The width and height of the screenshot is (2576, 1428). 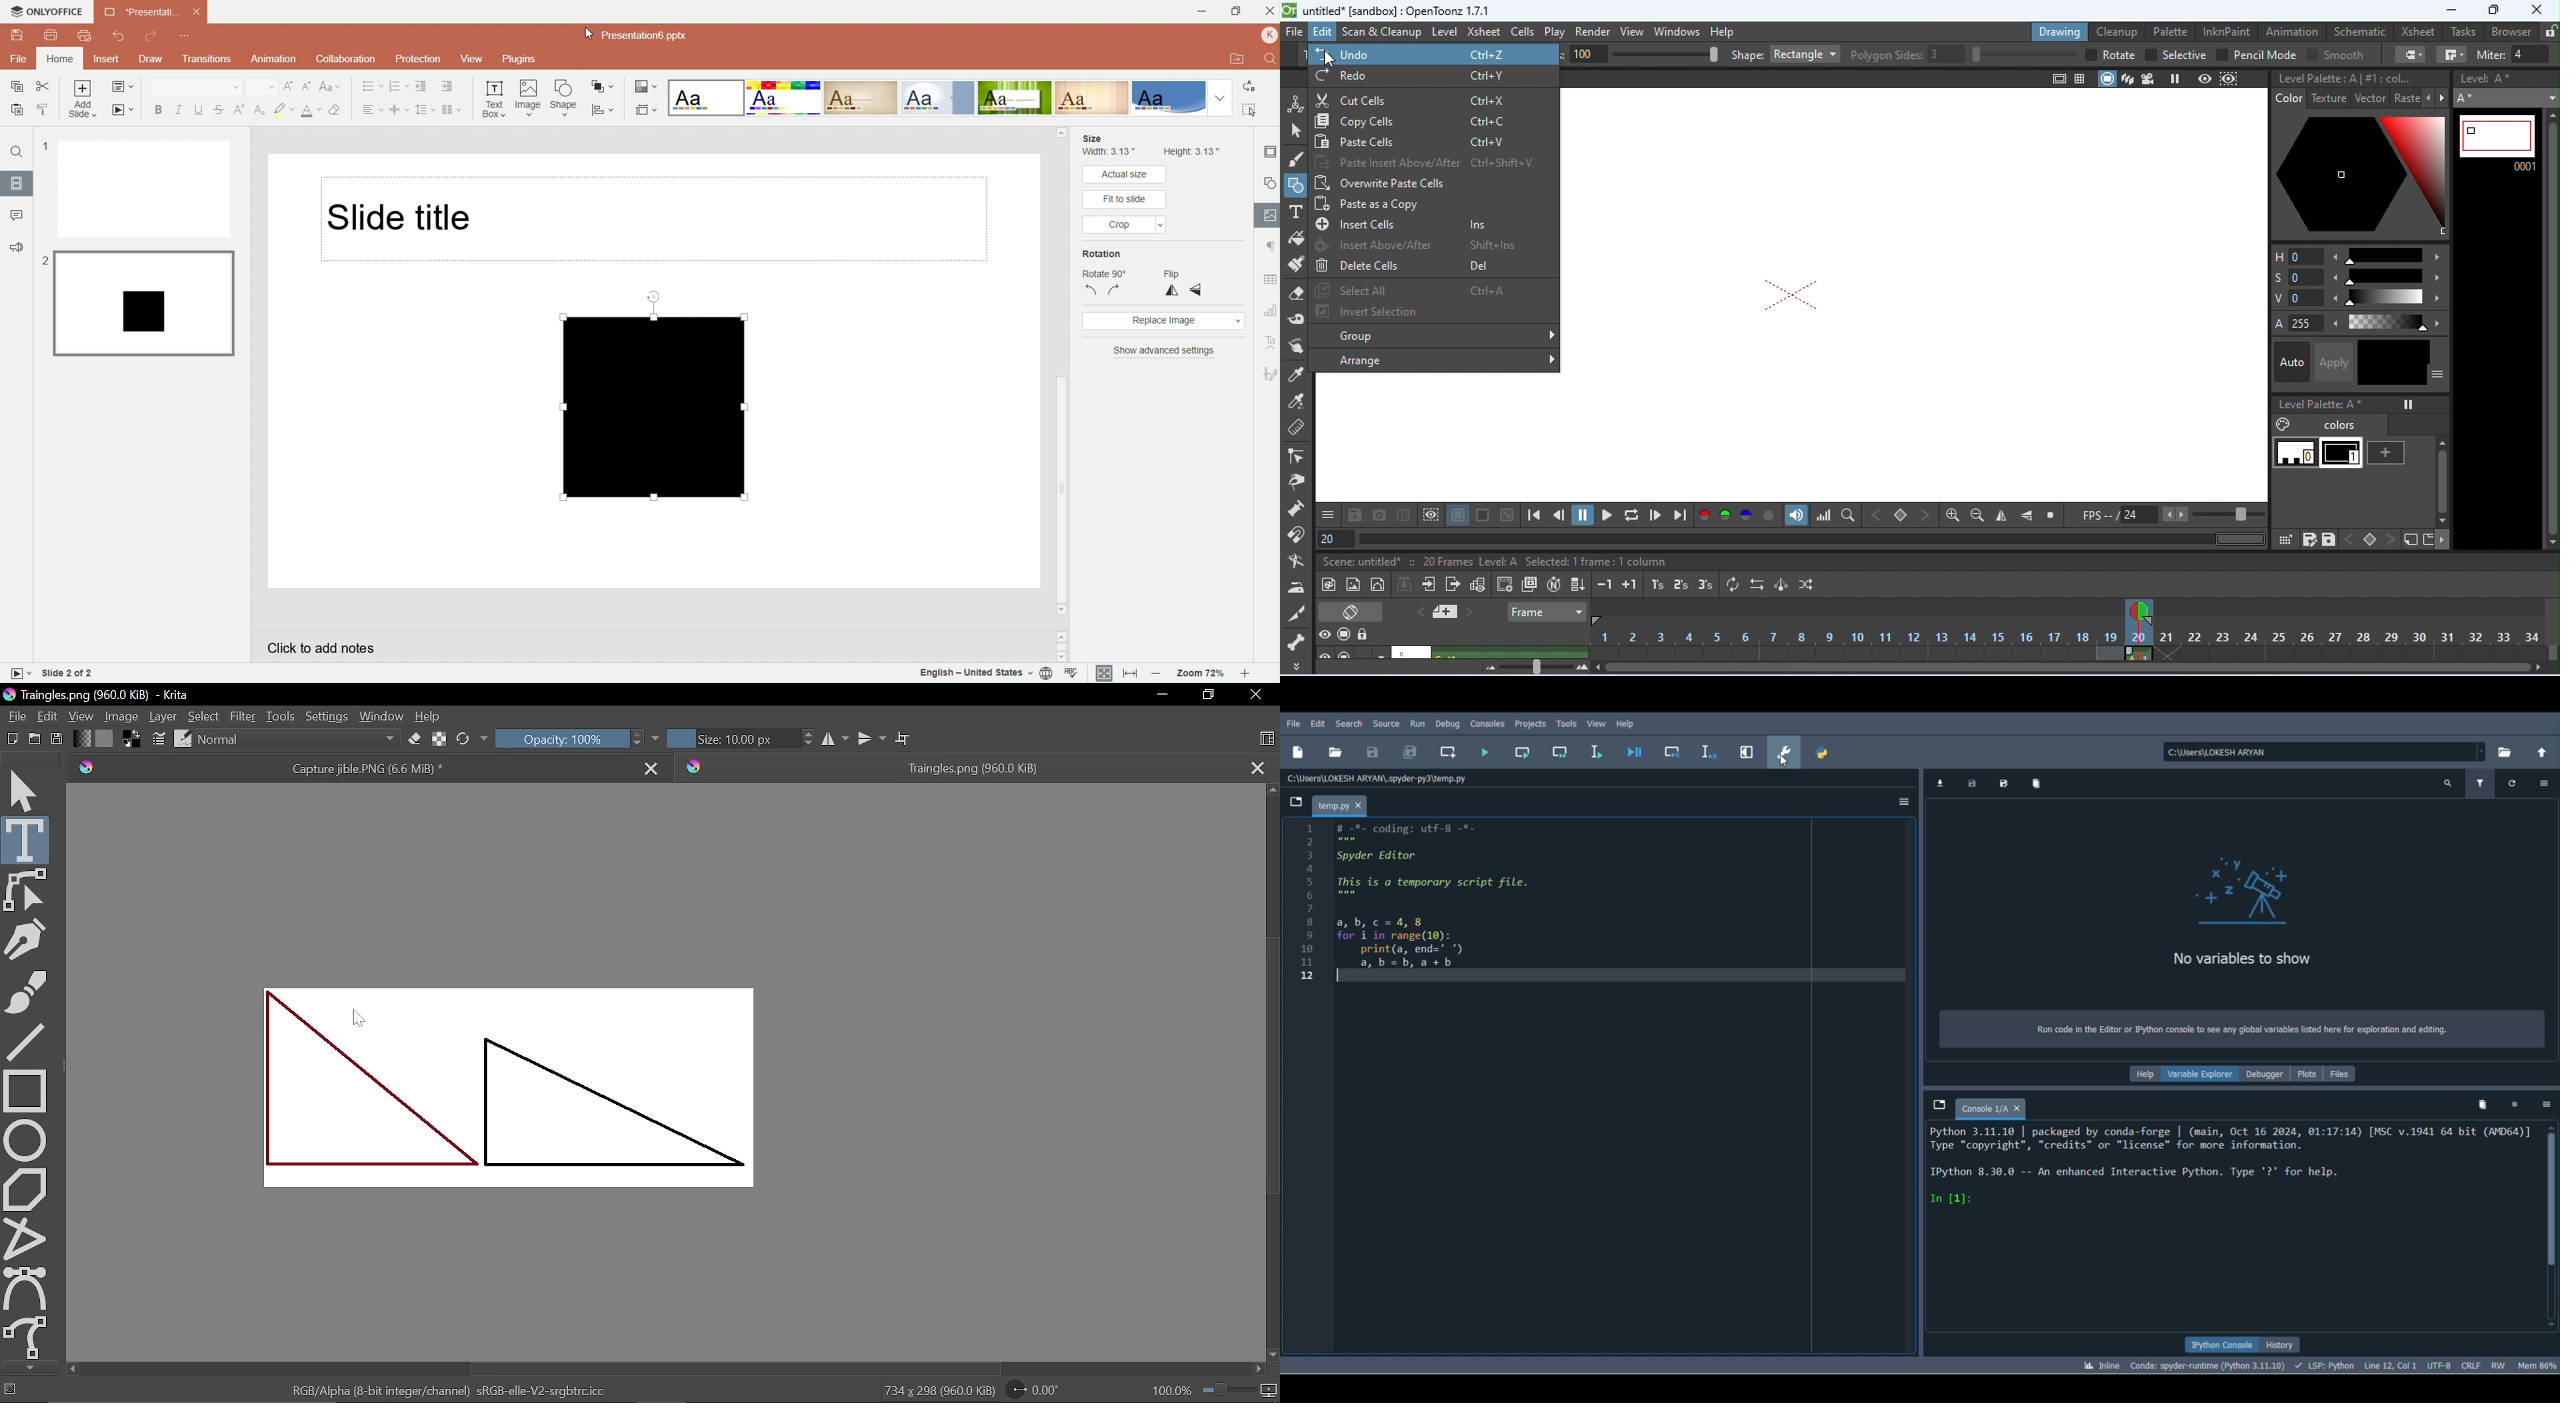 I want to click on Help, so click(x=1628, y=725).